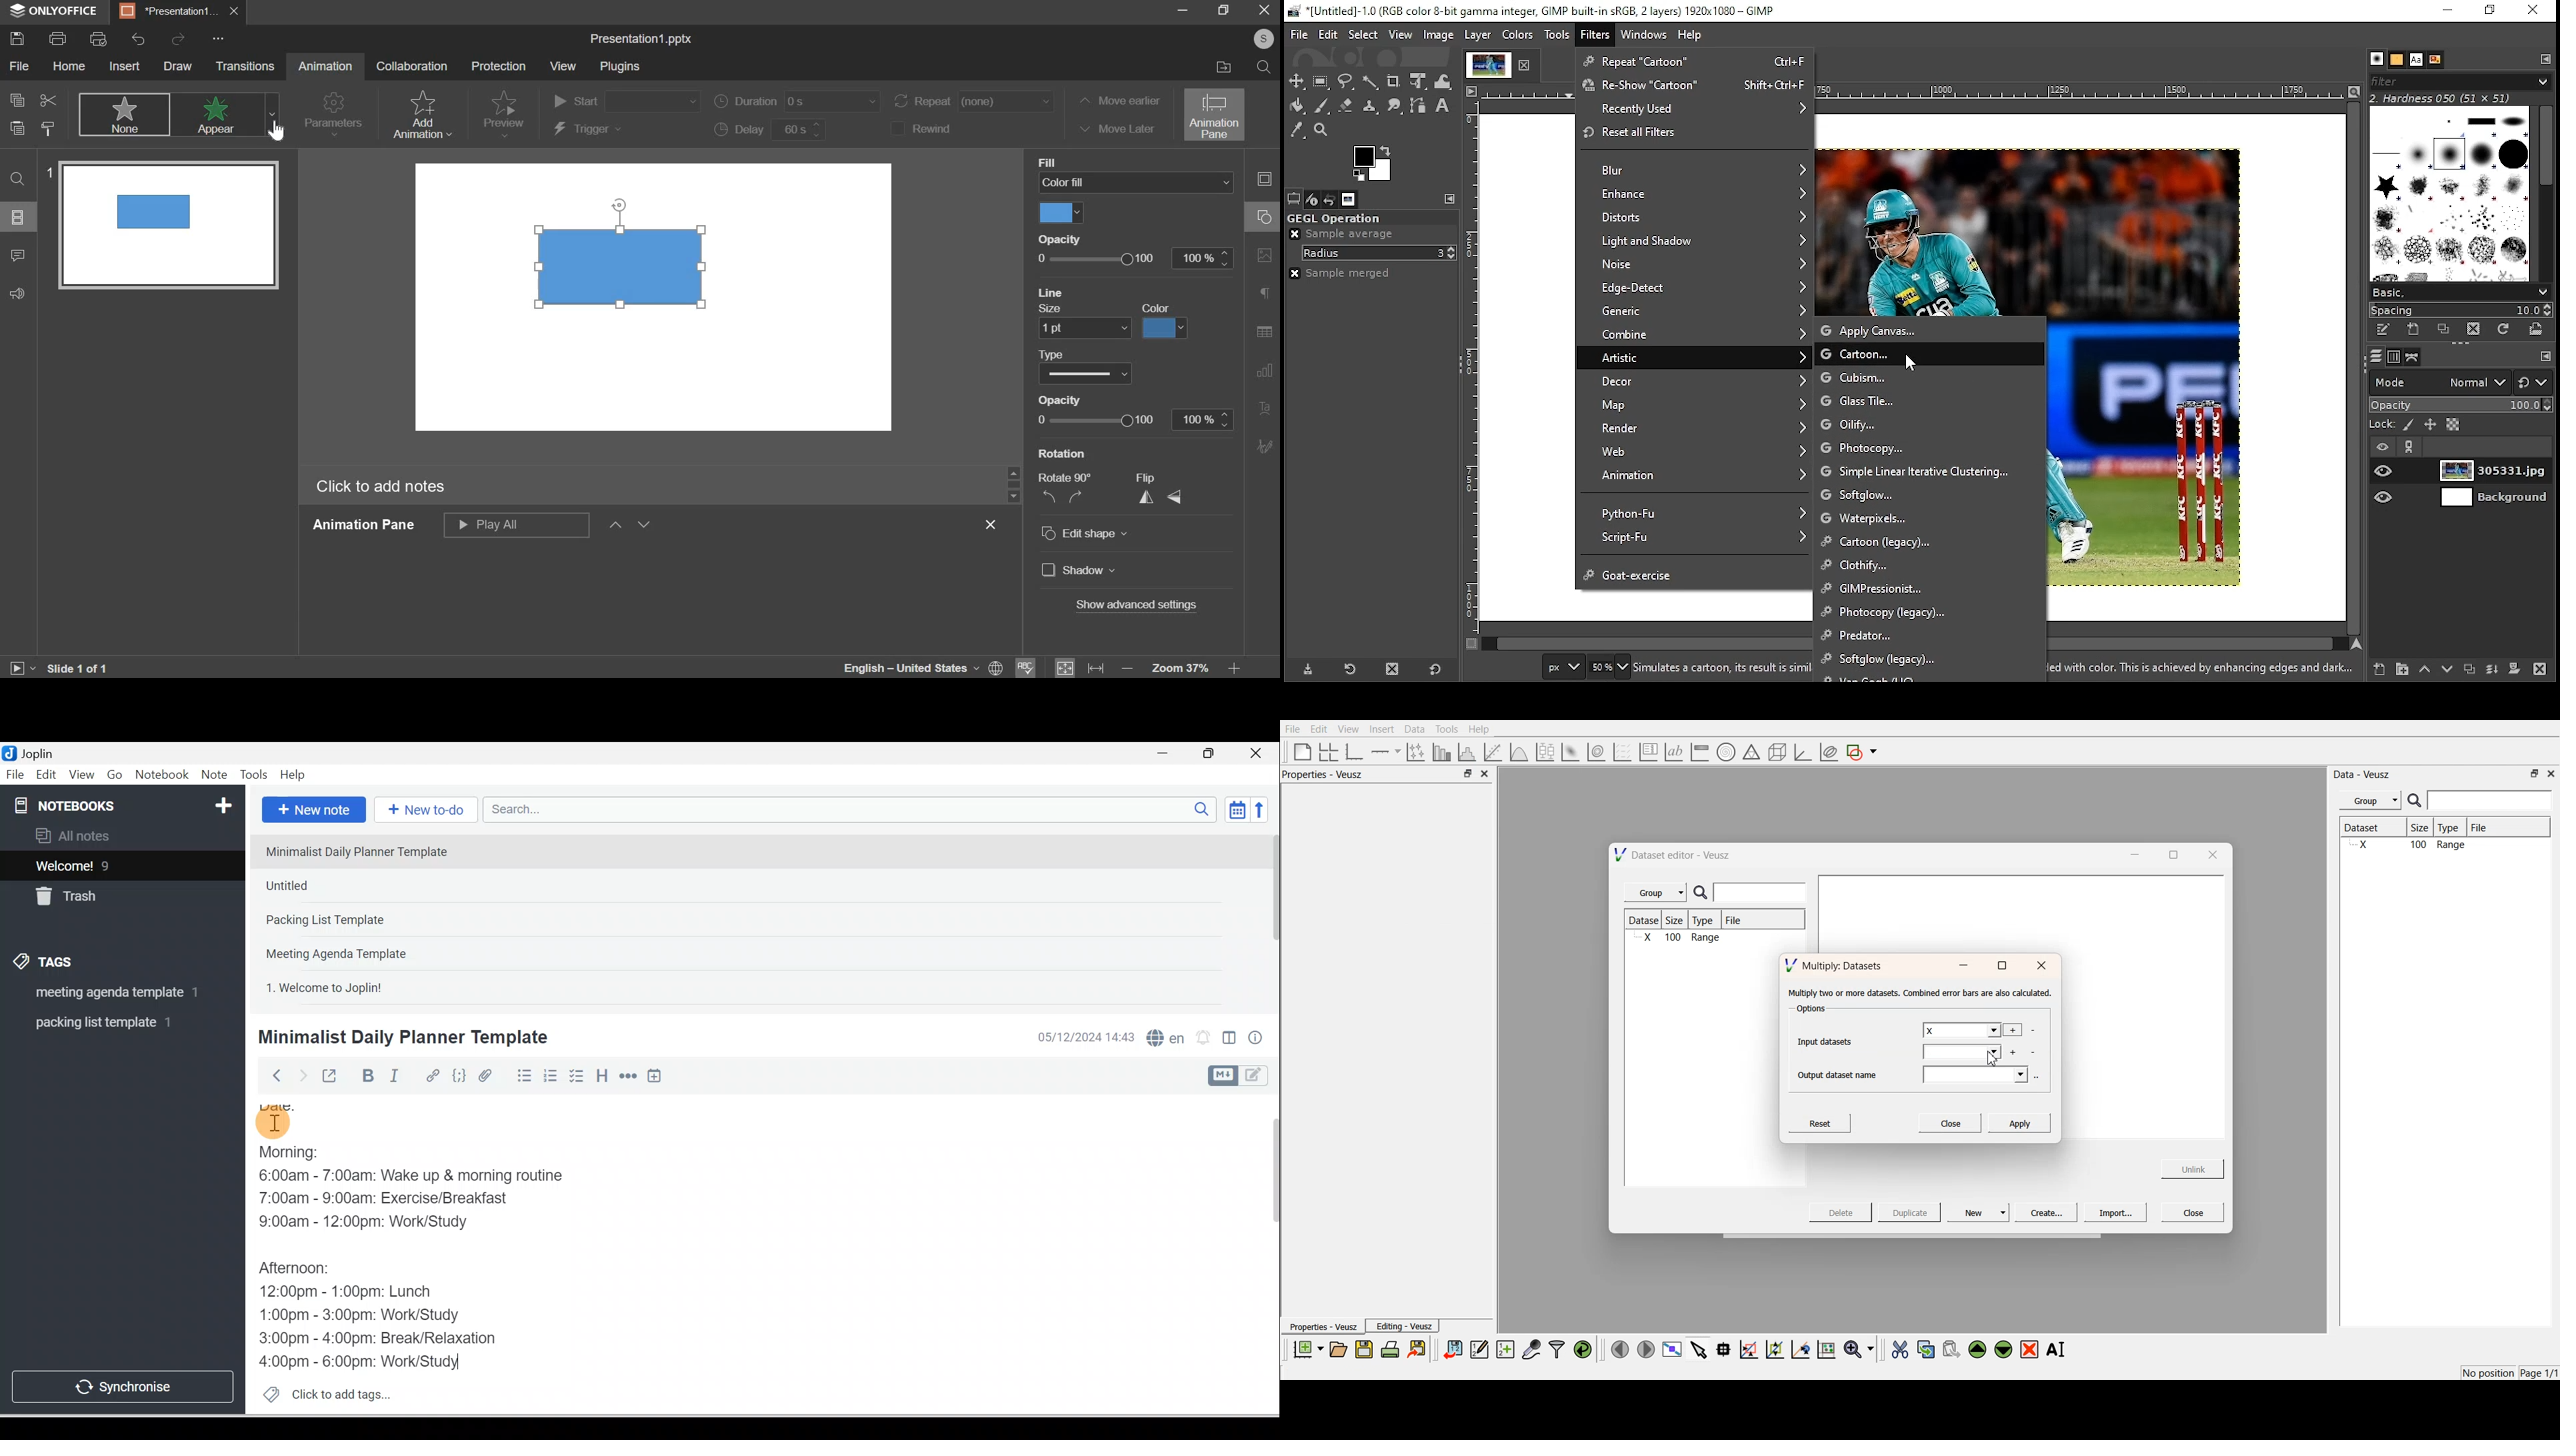 The height and width of the screenshot is (1456, 2576). I want to click on Data - Veusz, so click(2363, 775).